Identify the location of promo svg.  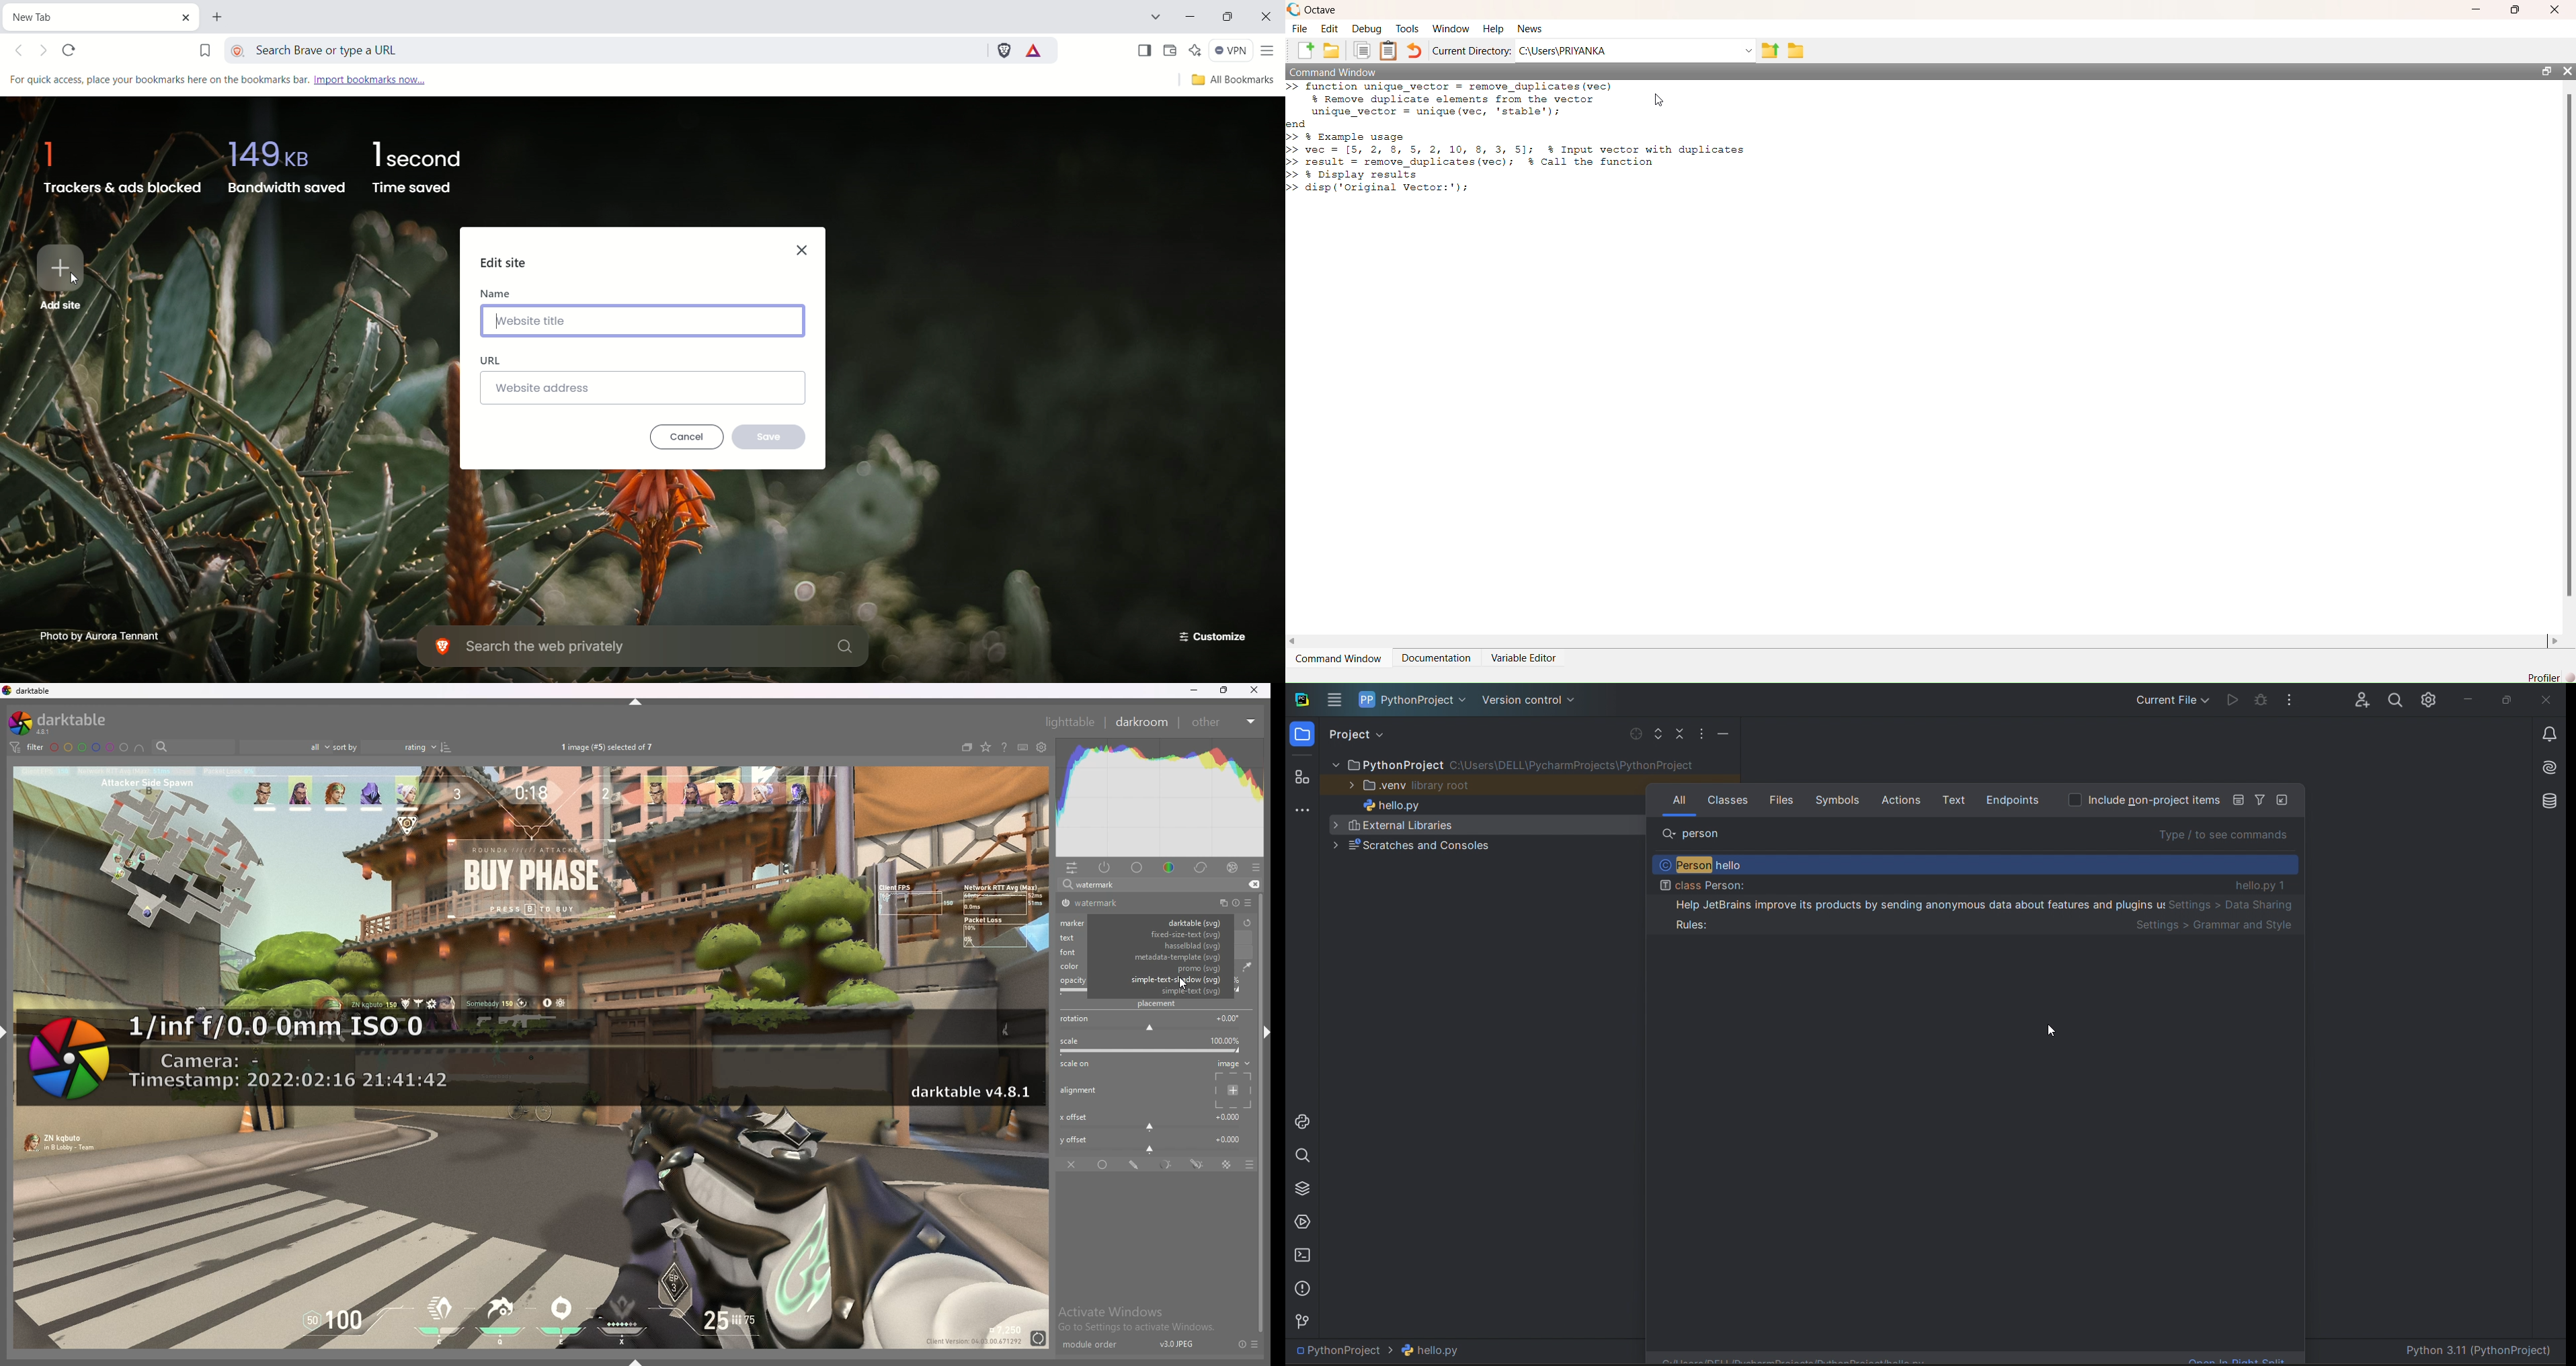
(1166, 969).